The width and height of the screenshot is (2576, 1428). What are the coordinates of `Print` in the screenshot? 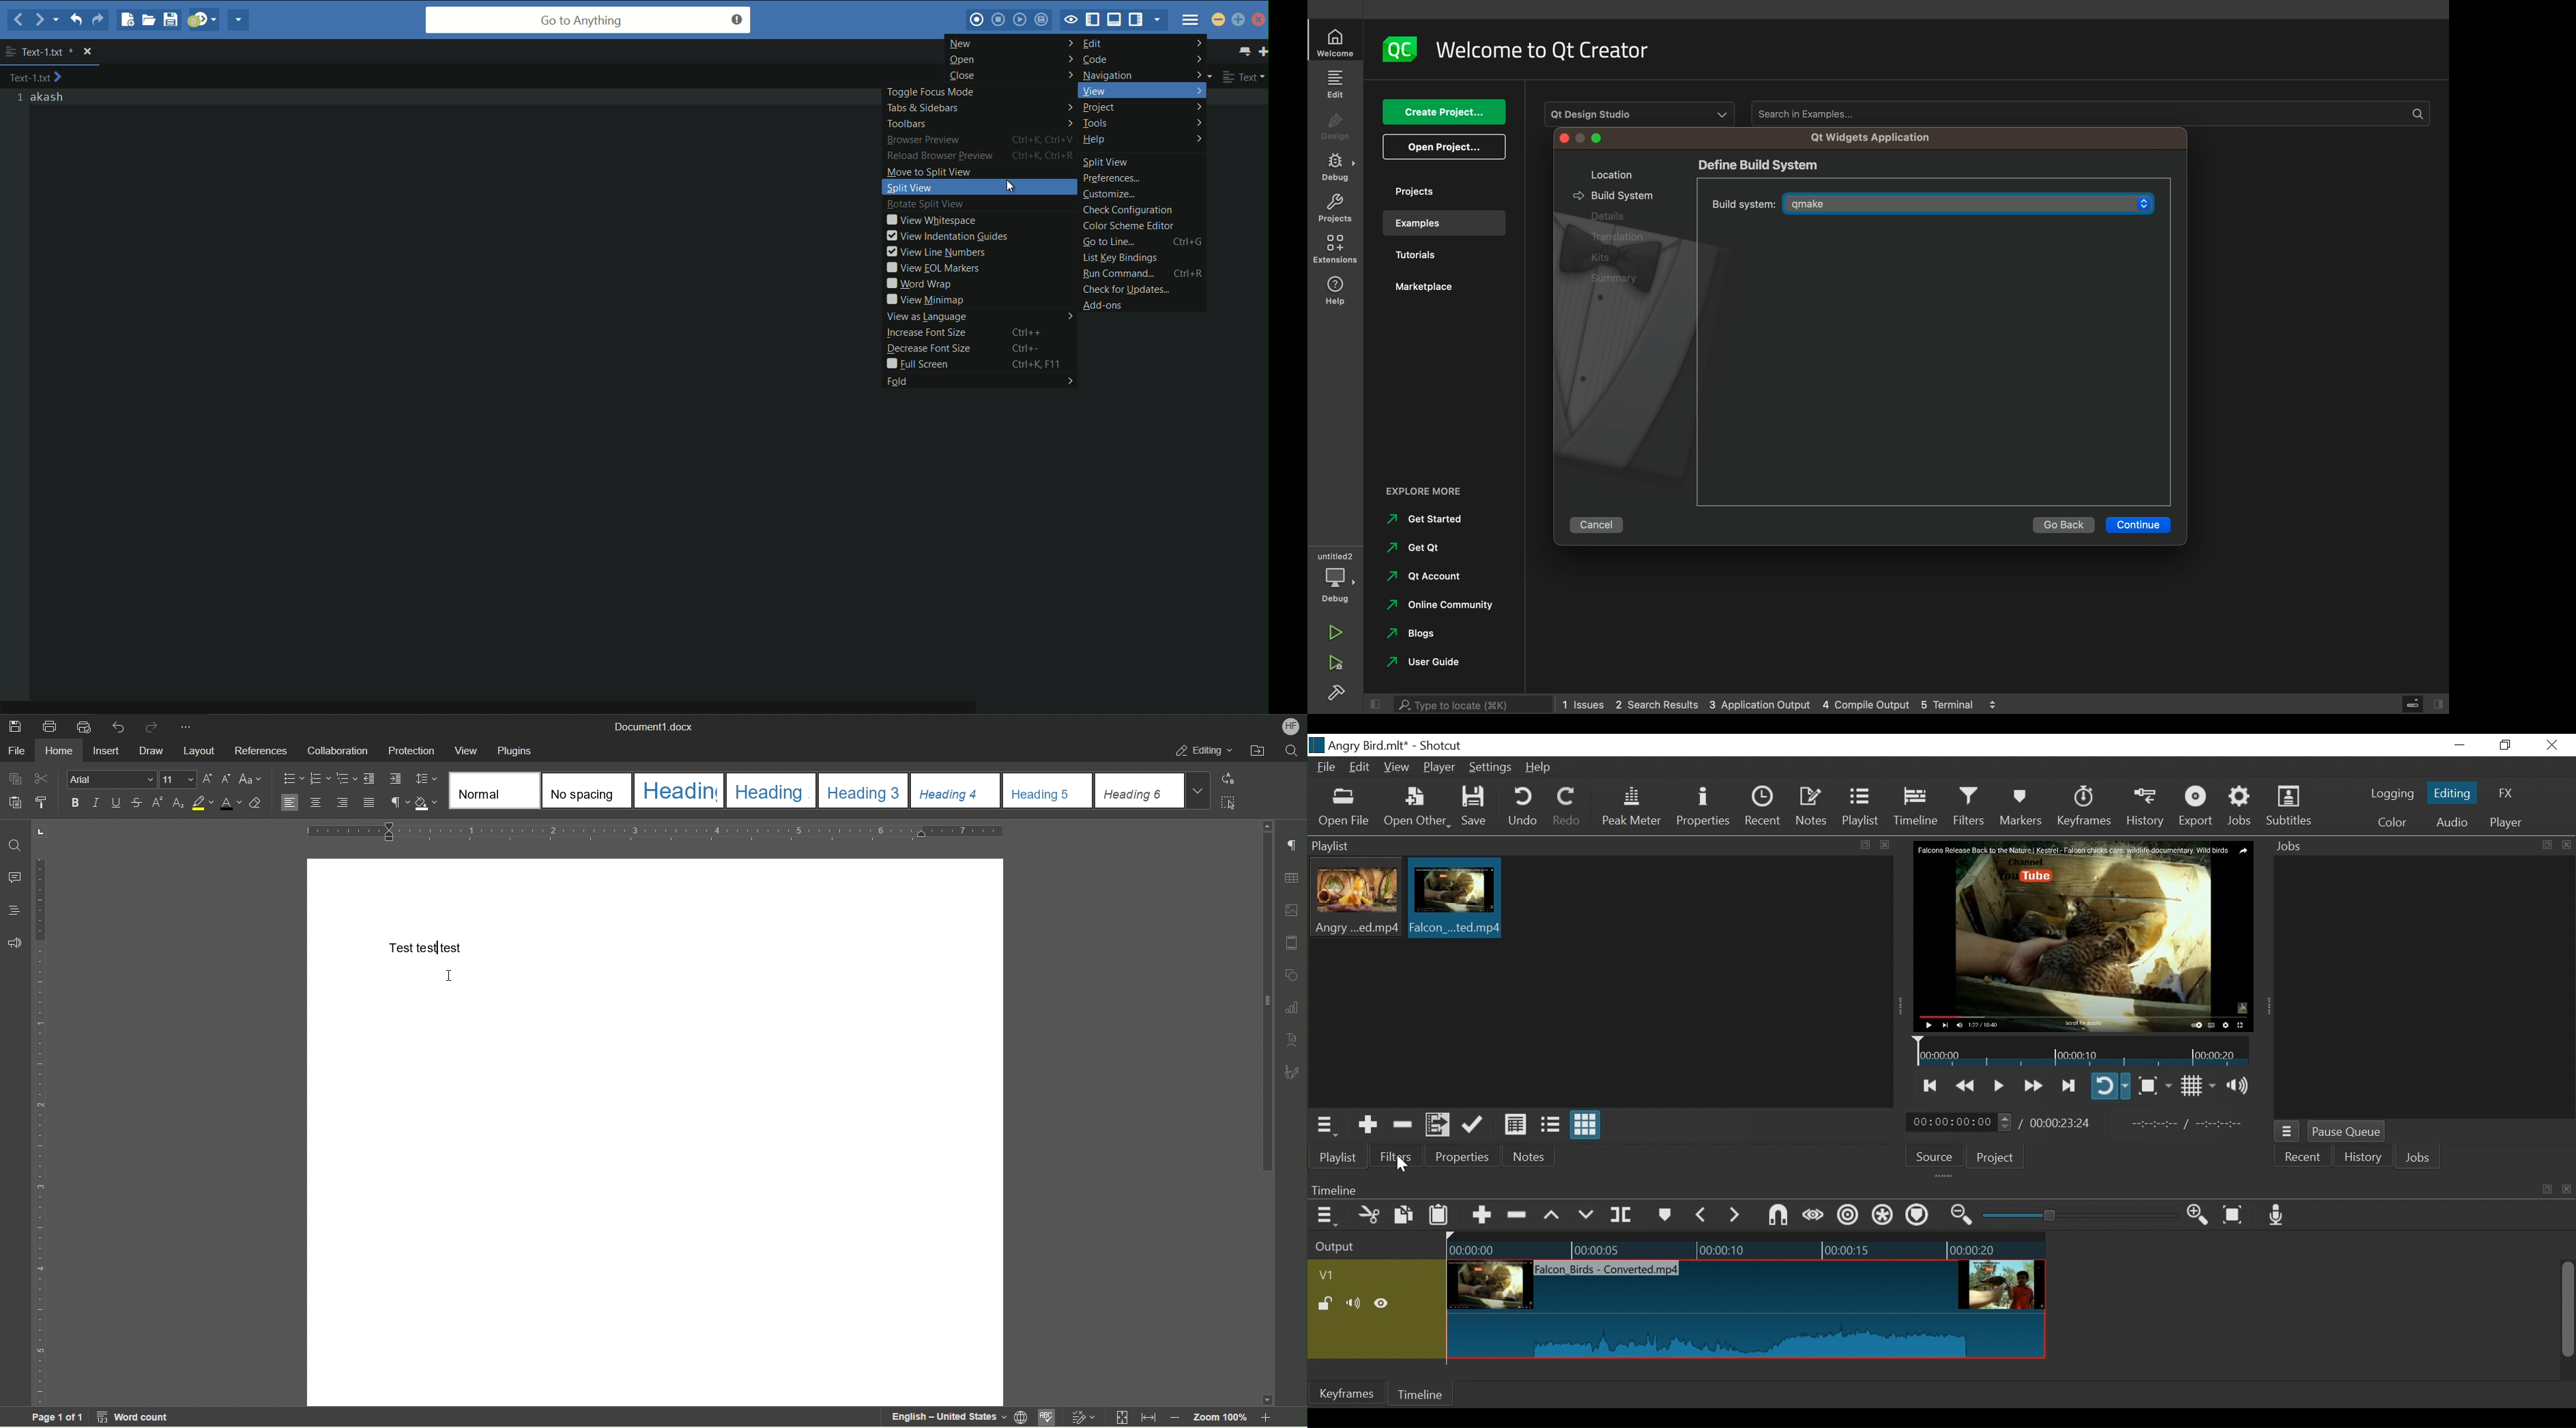 It's located at (53, 726).